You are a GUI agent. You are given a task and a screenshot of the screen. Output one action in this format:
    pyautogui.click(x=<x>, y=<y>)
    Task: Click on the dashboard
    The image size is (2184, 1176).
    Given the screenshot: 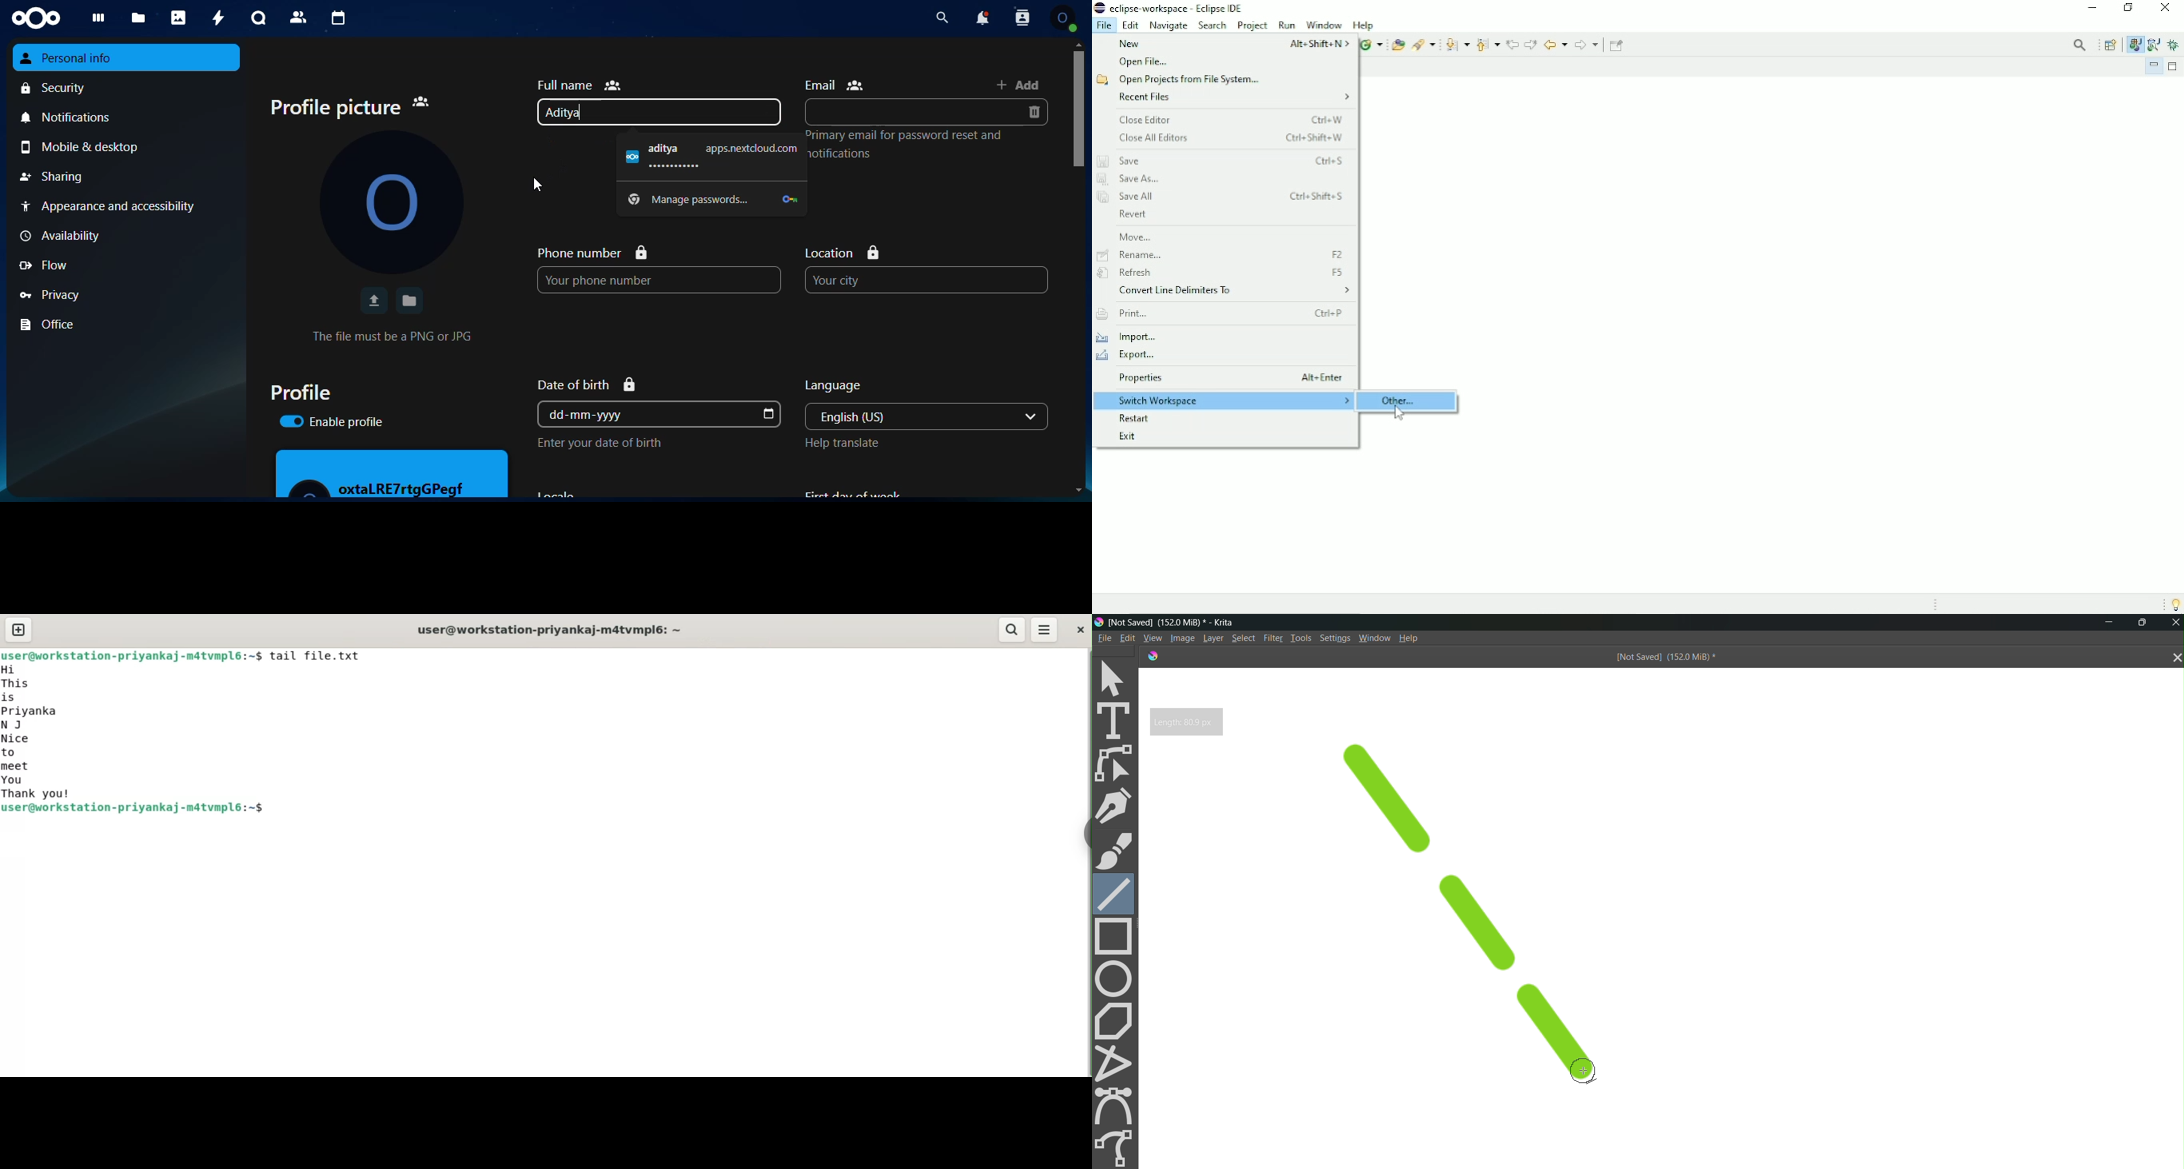 What is the action you would take?
    pyautogui.click(x=94, y=21)
    